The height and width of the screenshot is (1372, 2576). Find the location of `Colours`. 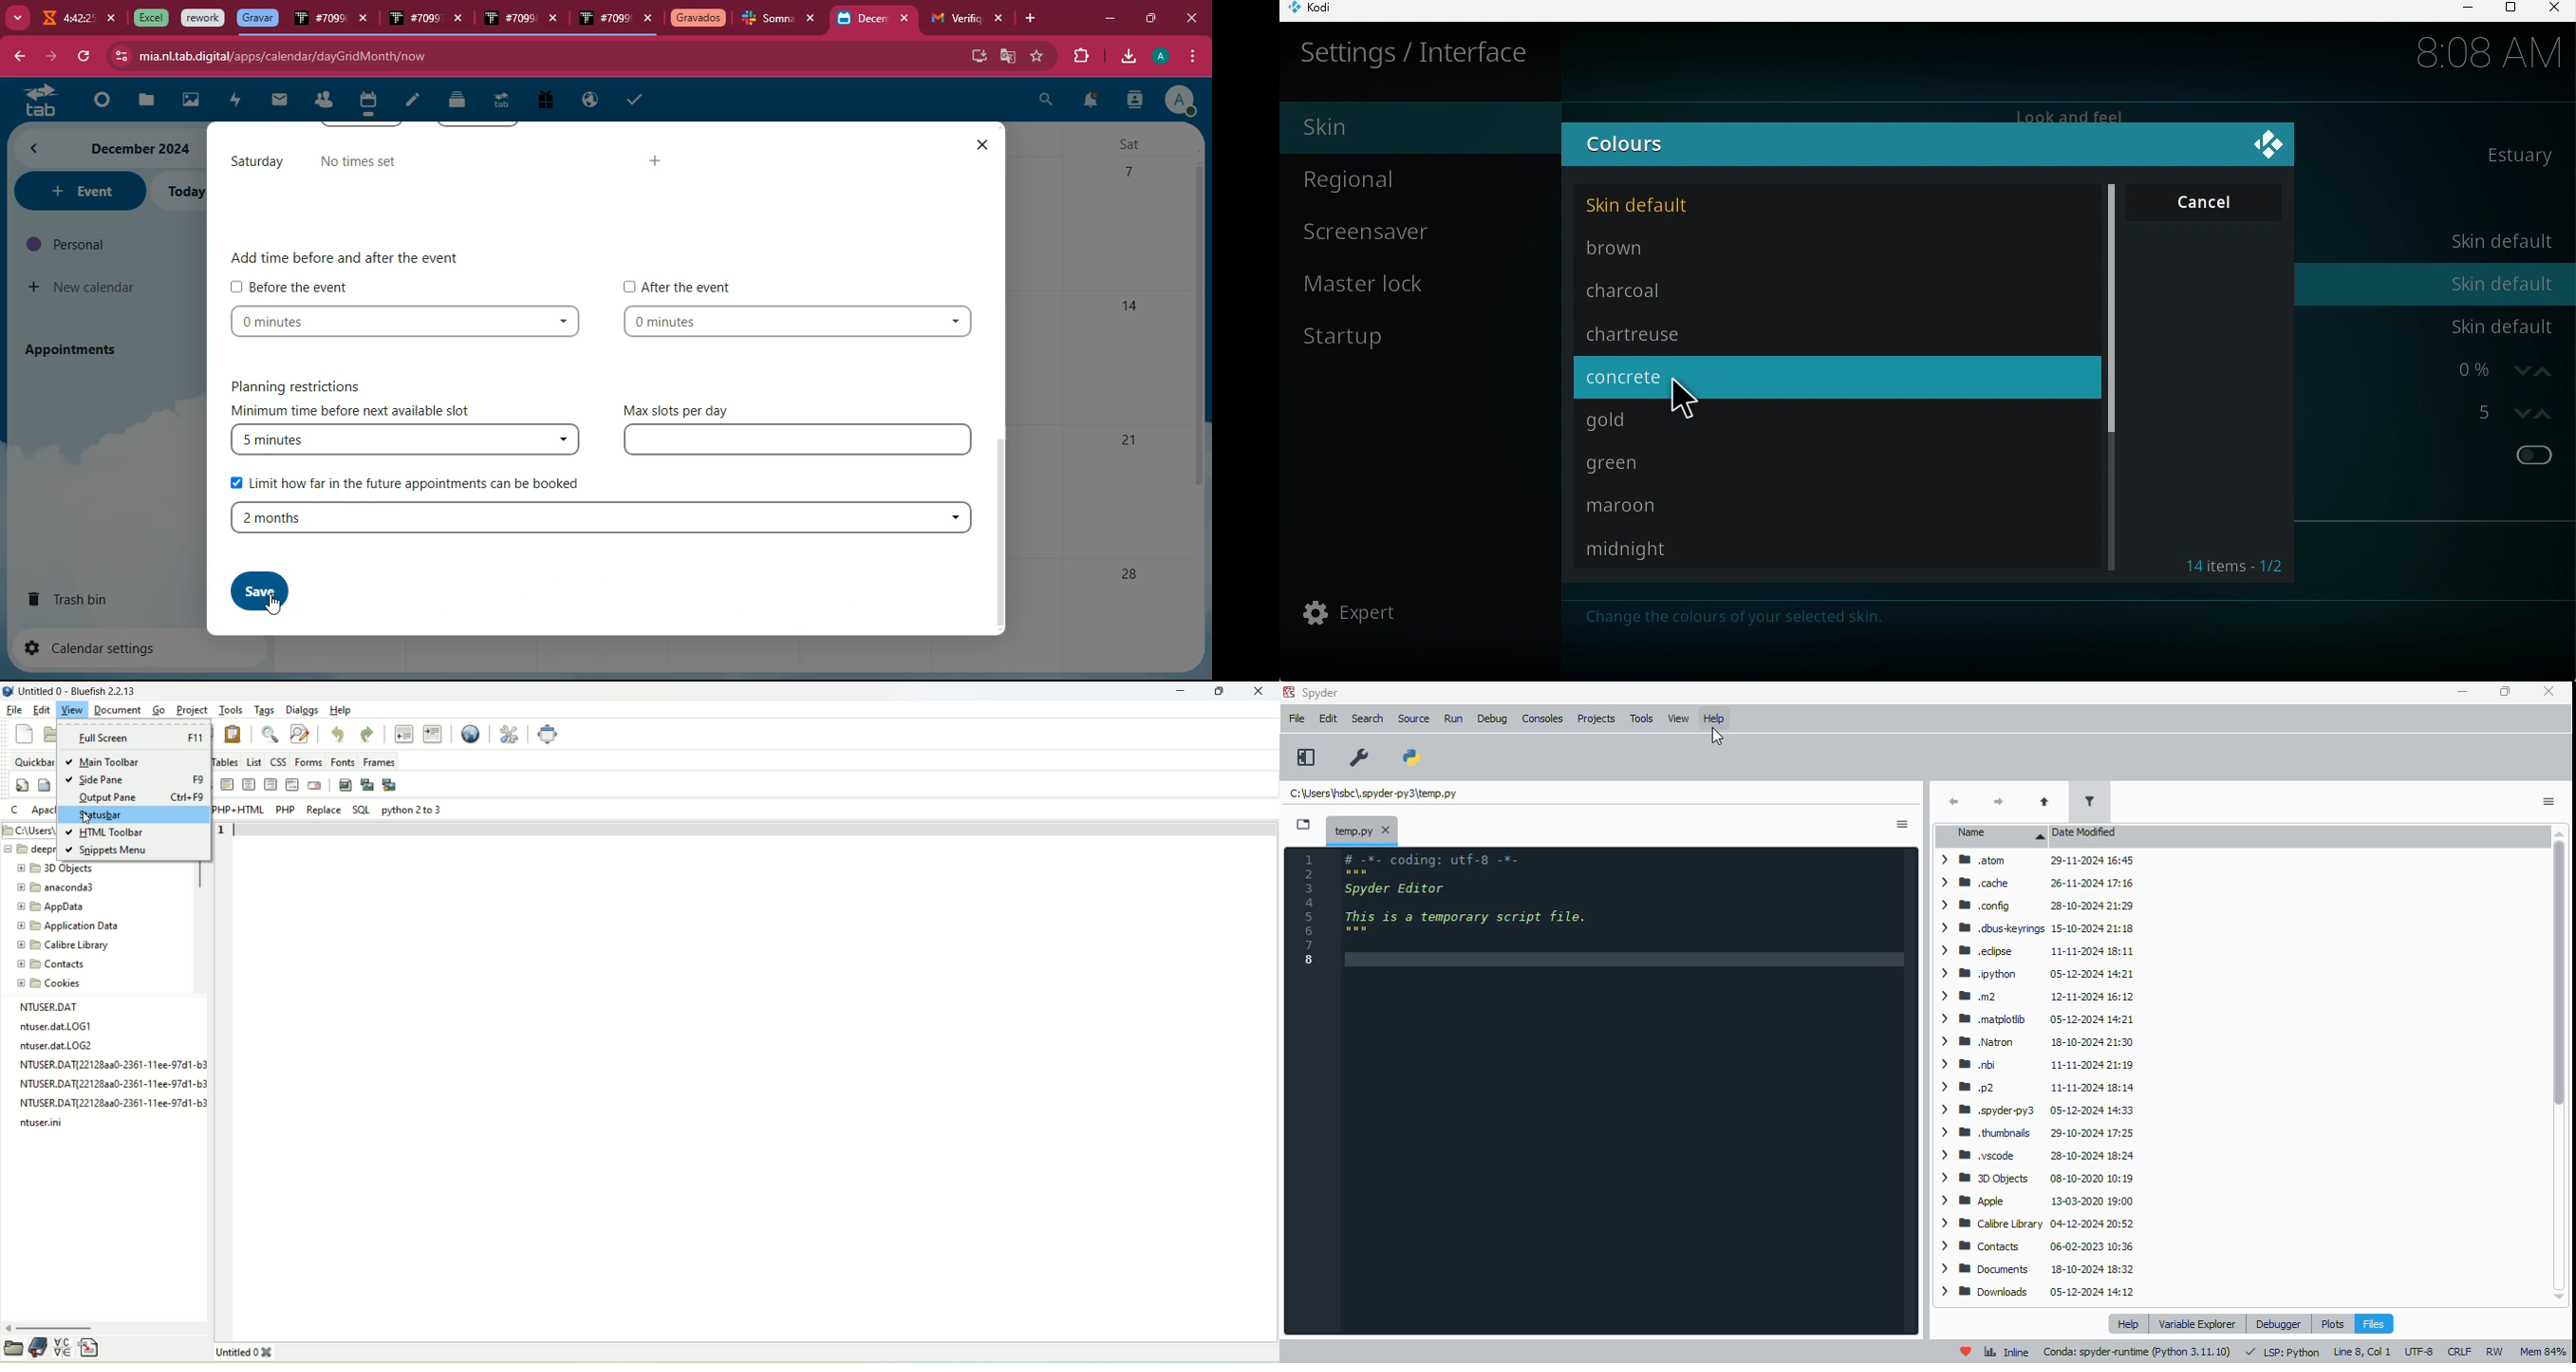

Colours is located at coordinates (1895, 146).